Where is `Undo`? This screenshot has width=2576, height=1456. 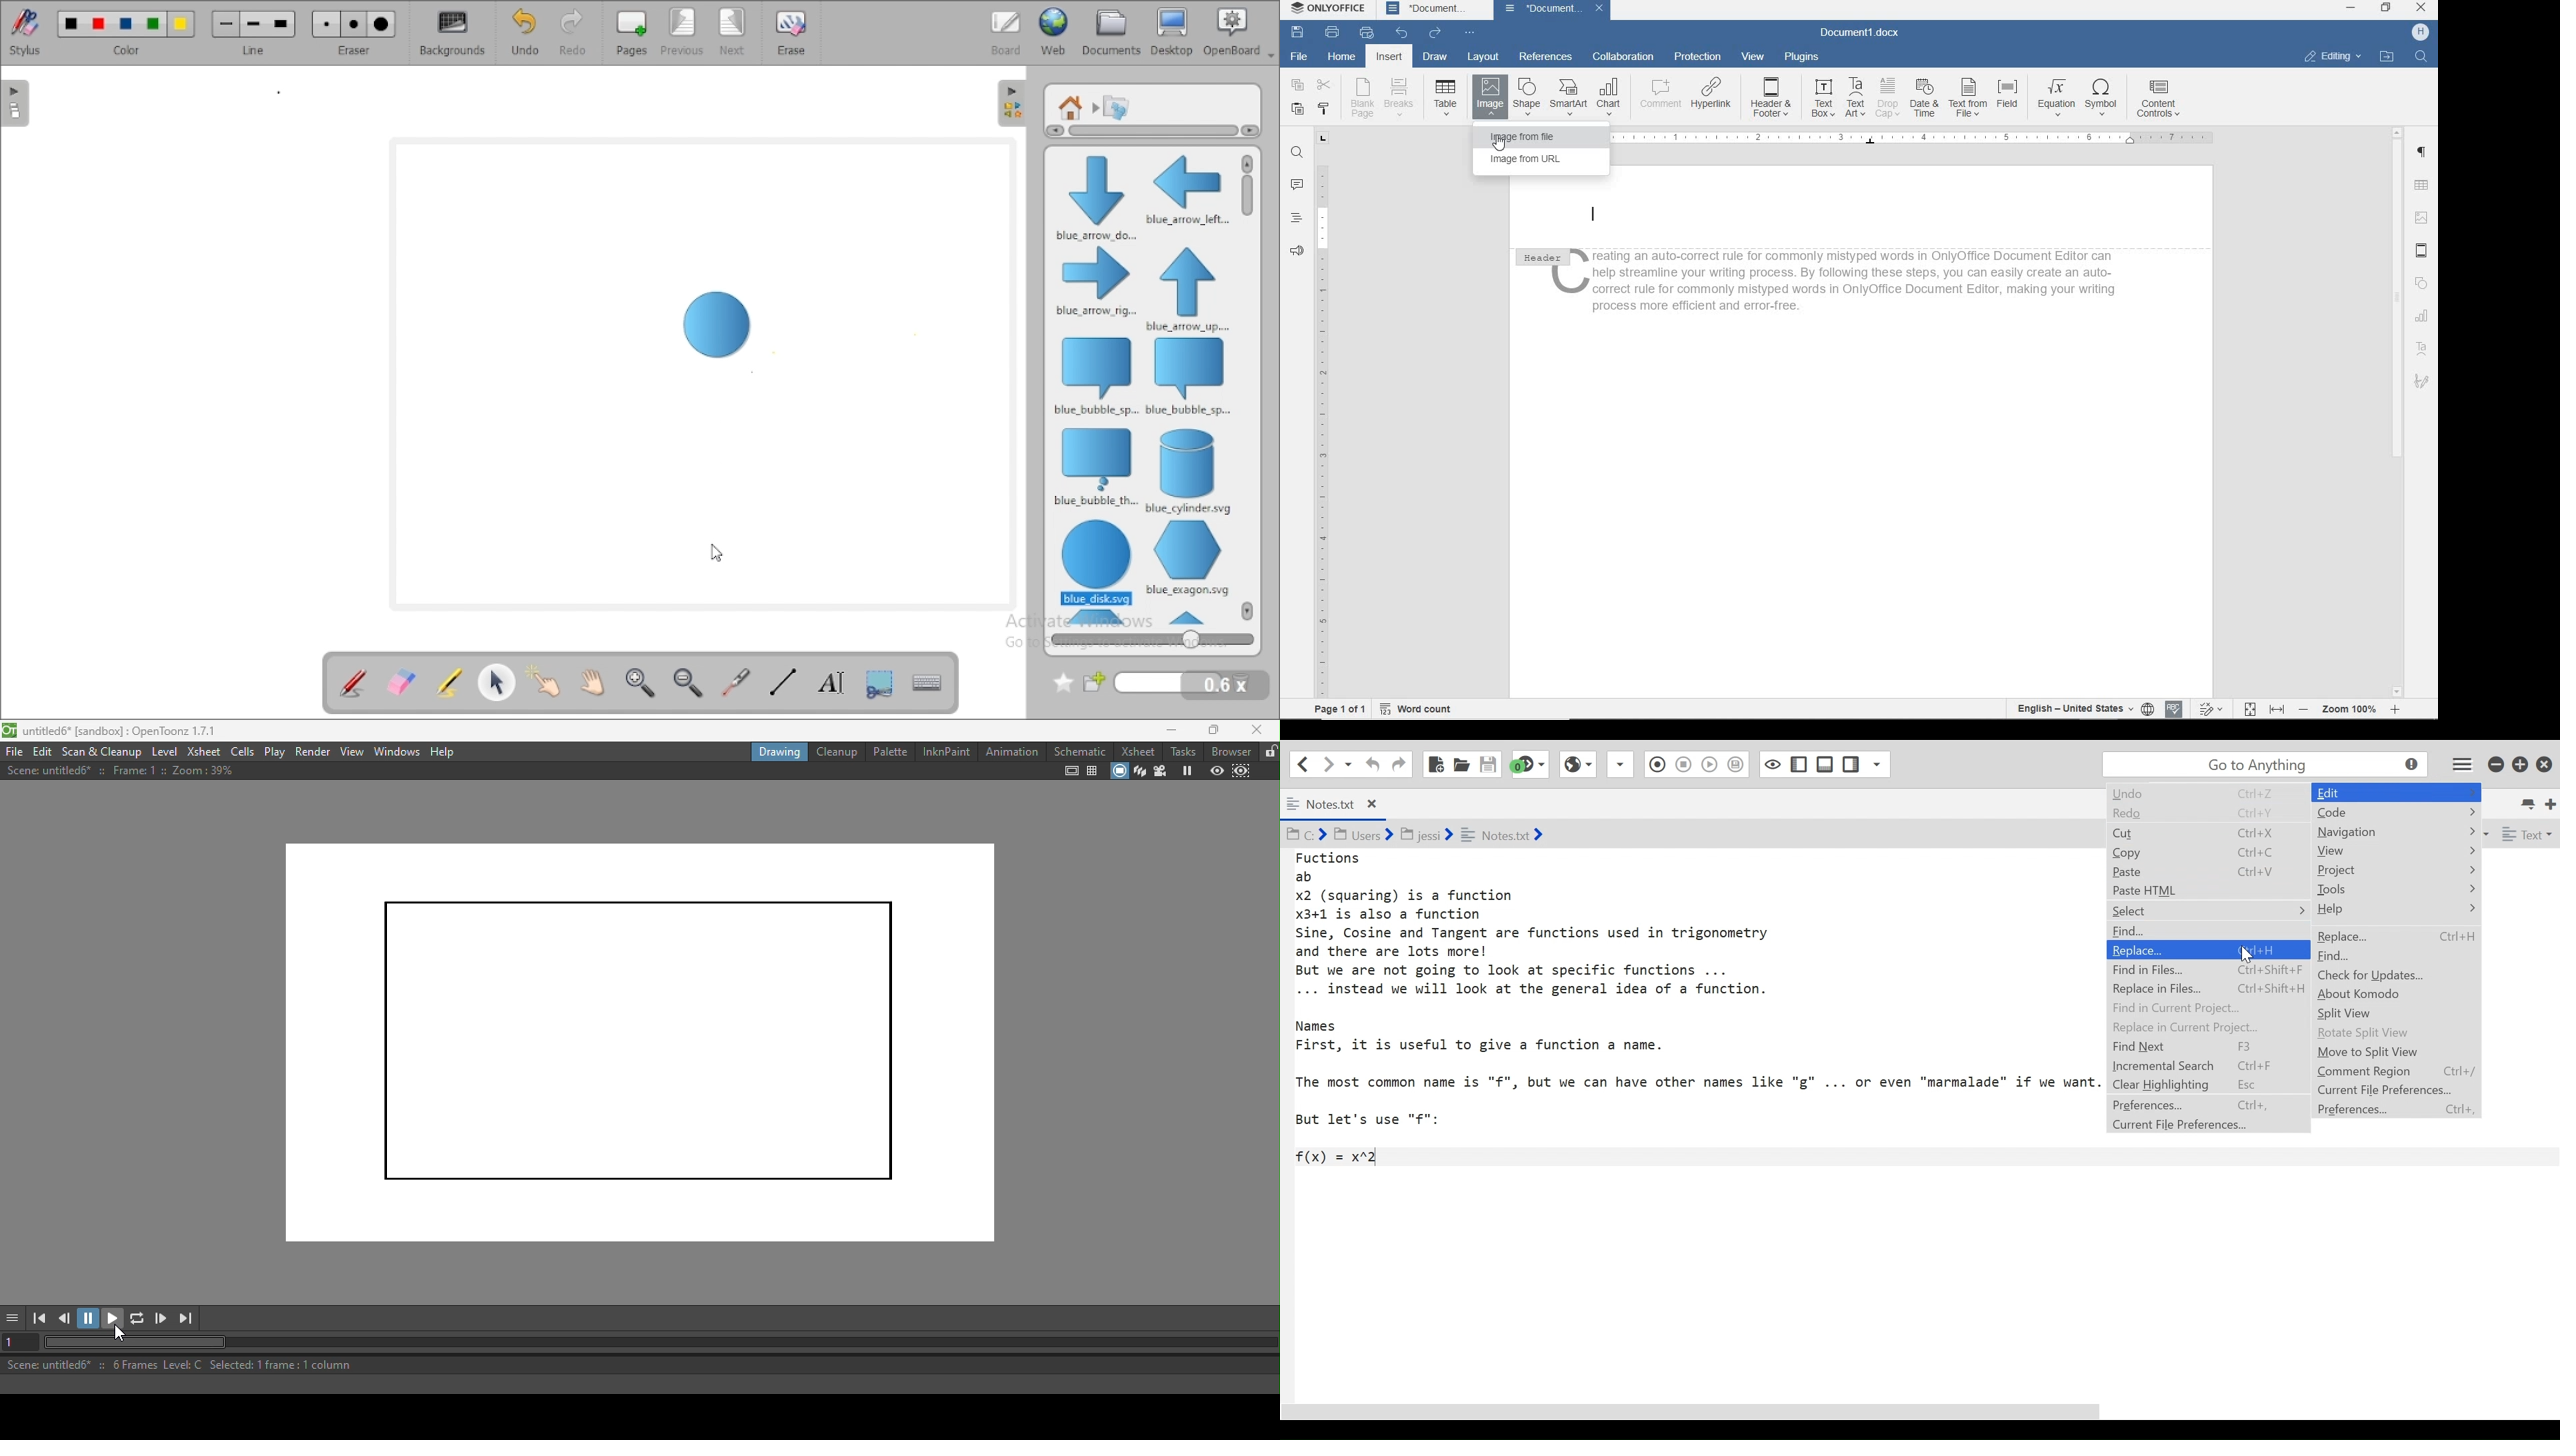 Undo is located at coordinates (1371, 764).